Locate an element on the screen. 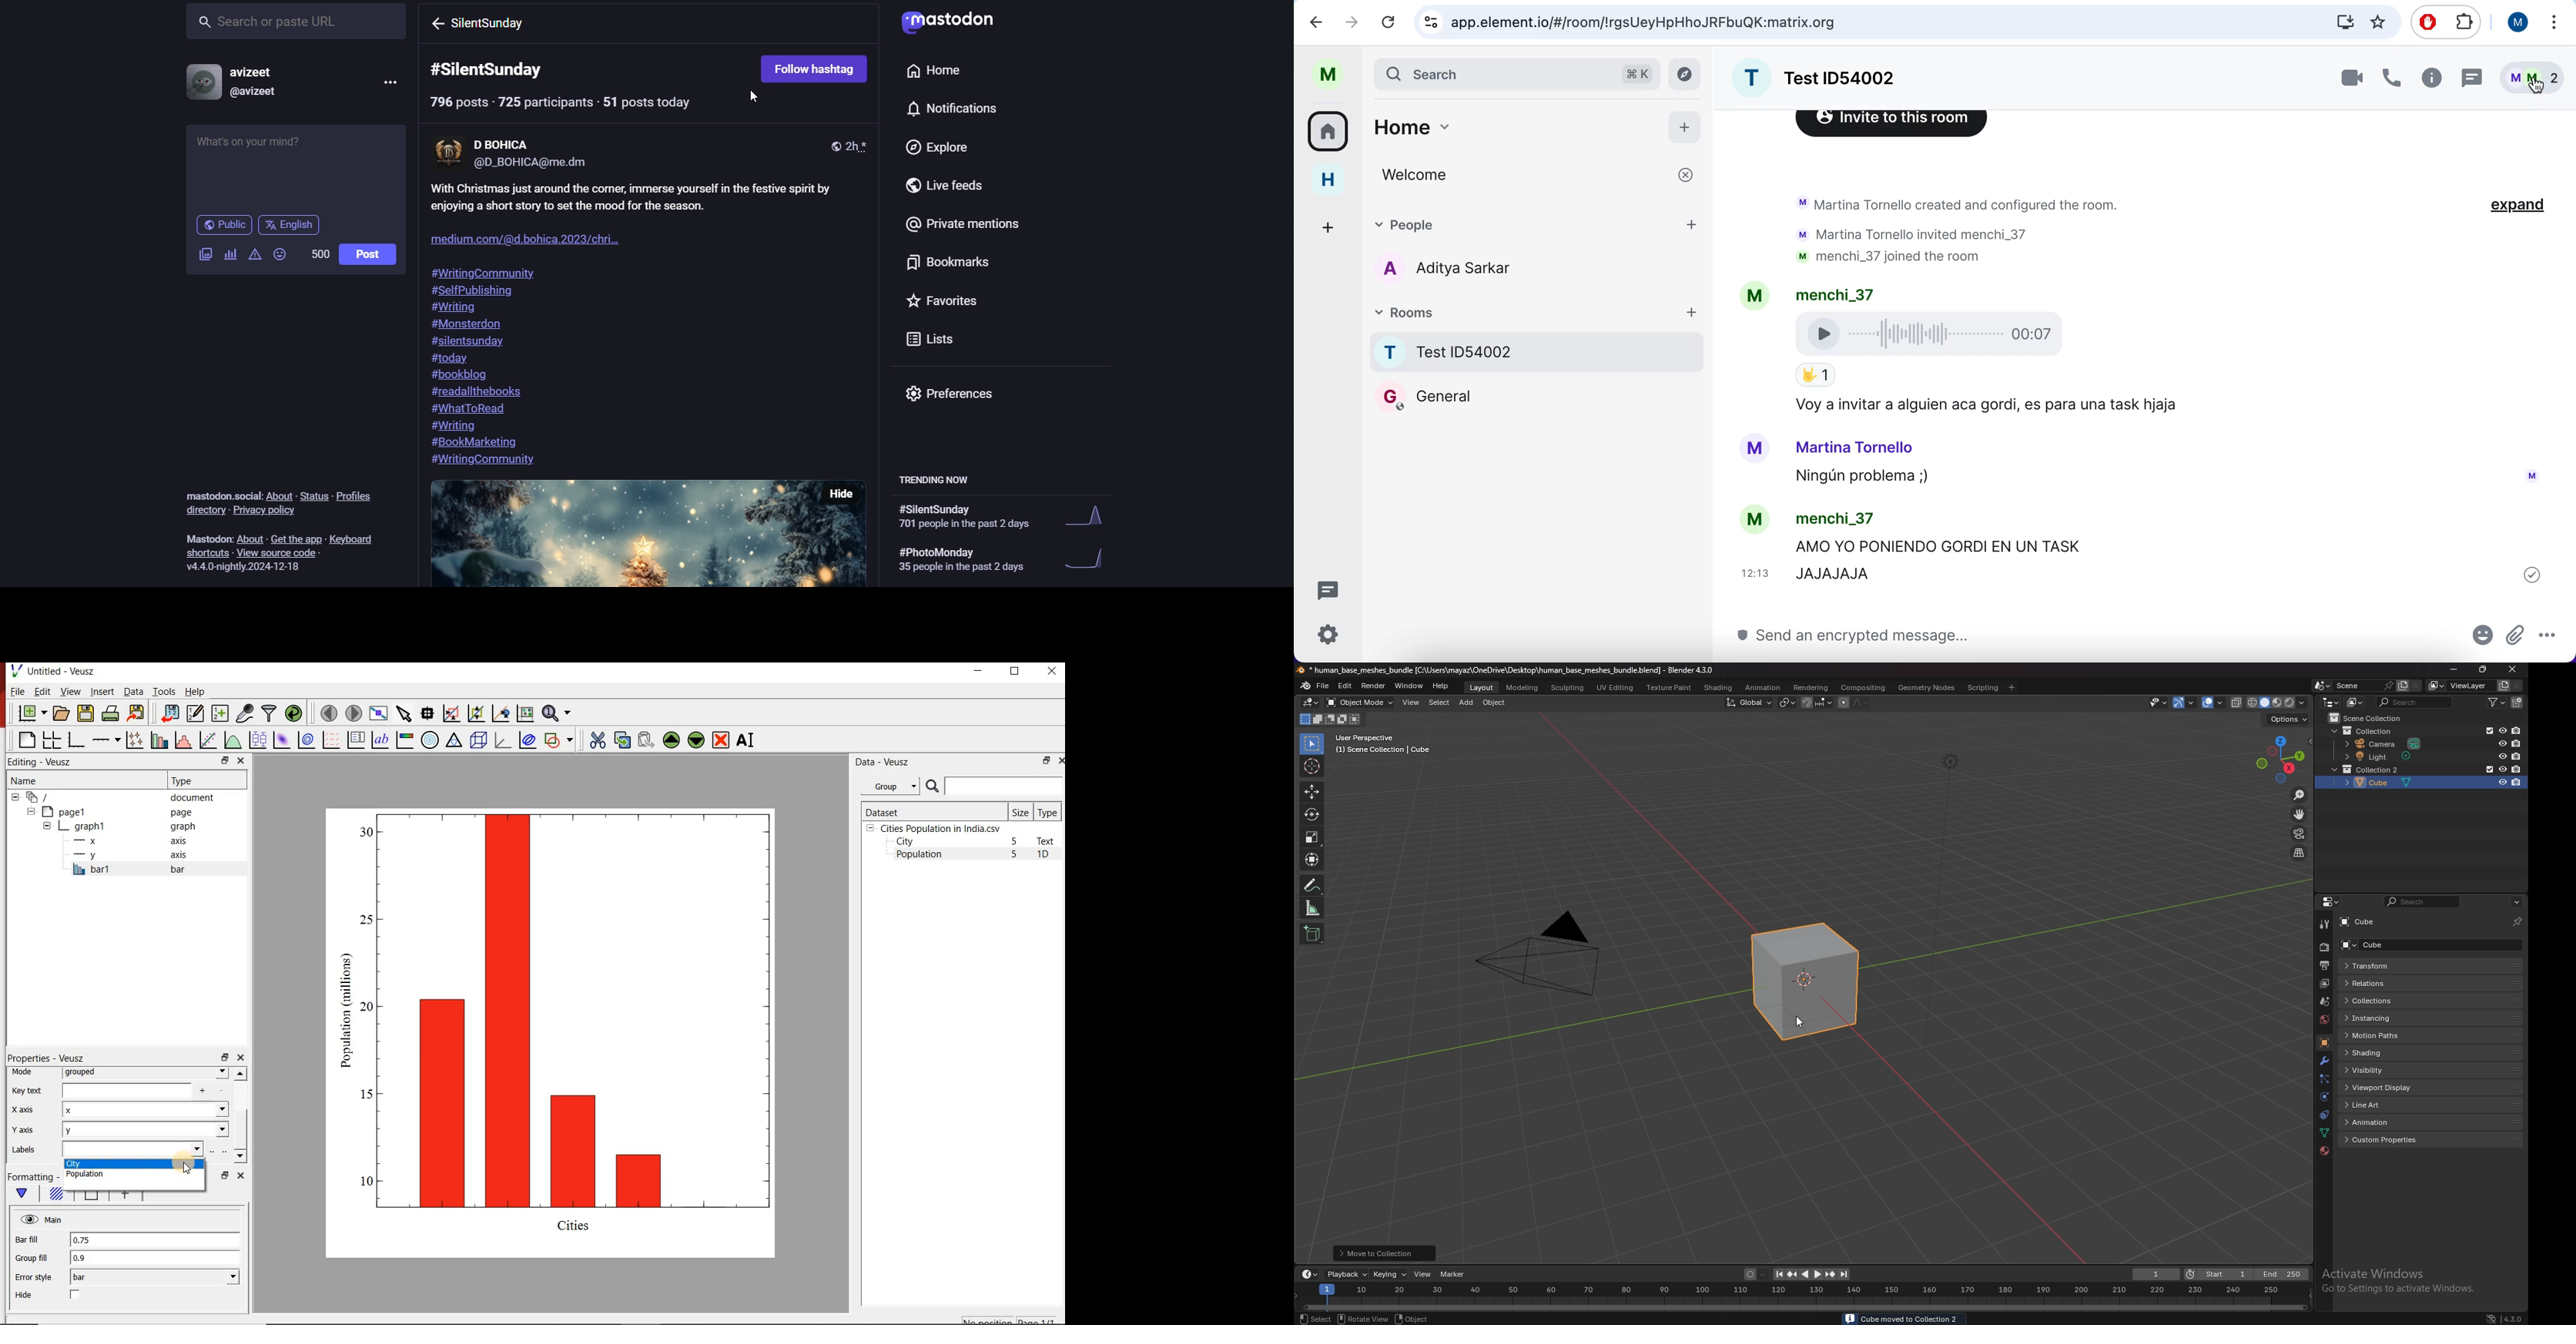 This screenshot has height=1344, width=2576. add view layer is located at coordinates (2502, 686).